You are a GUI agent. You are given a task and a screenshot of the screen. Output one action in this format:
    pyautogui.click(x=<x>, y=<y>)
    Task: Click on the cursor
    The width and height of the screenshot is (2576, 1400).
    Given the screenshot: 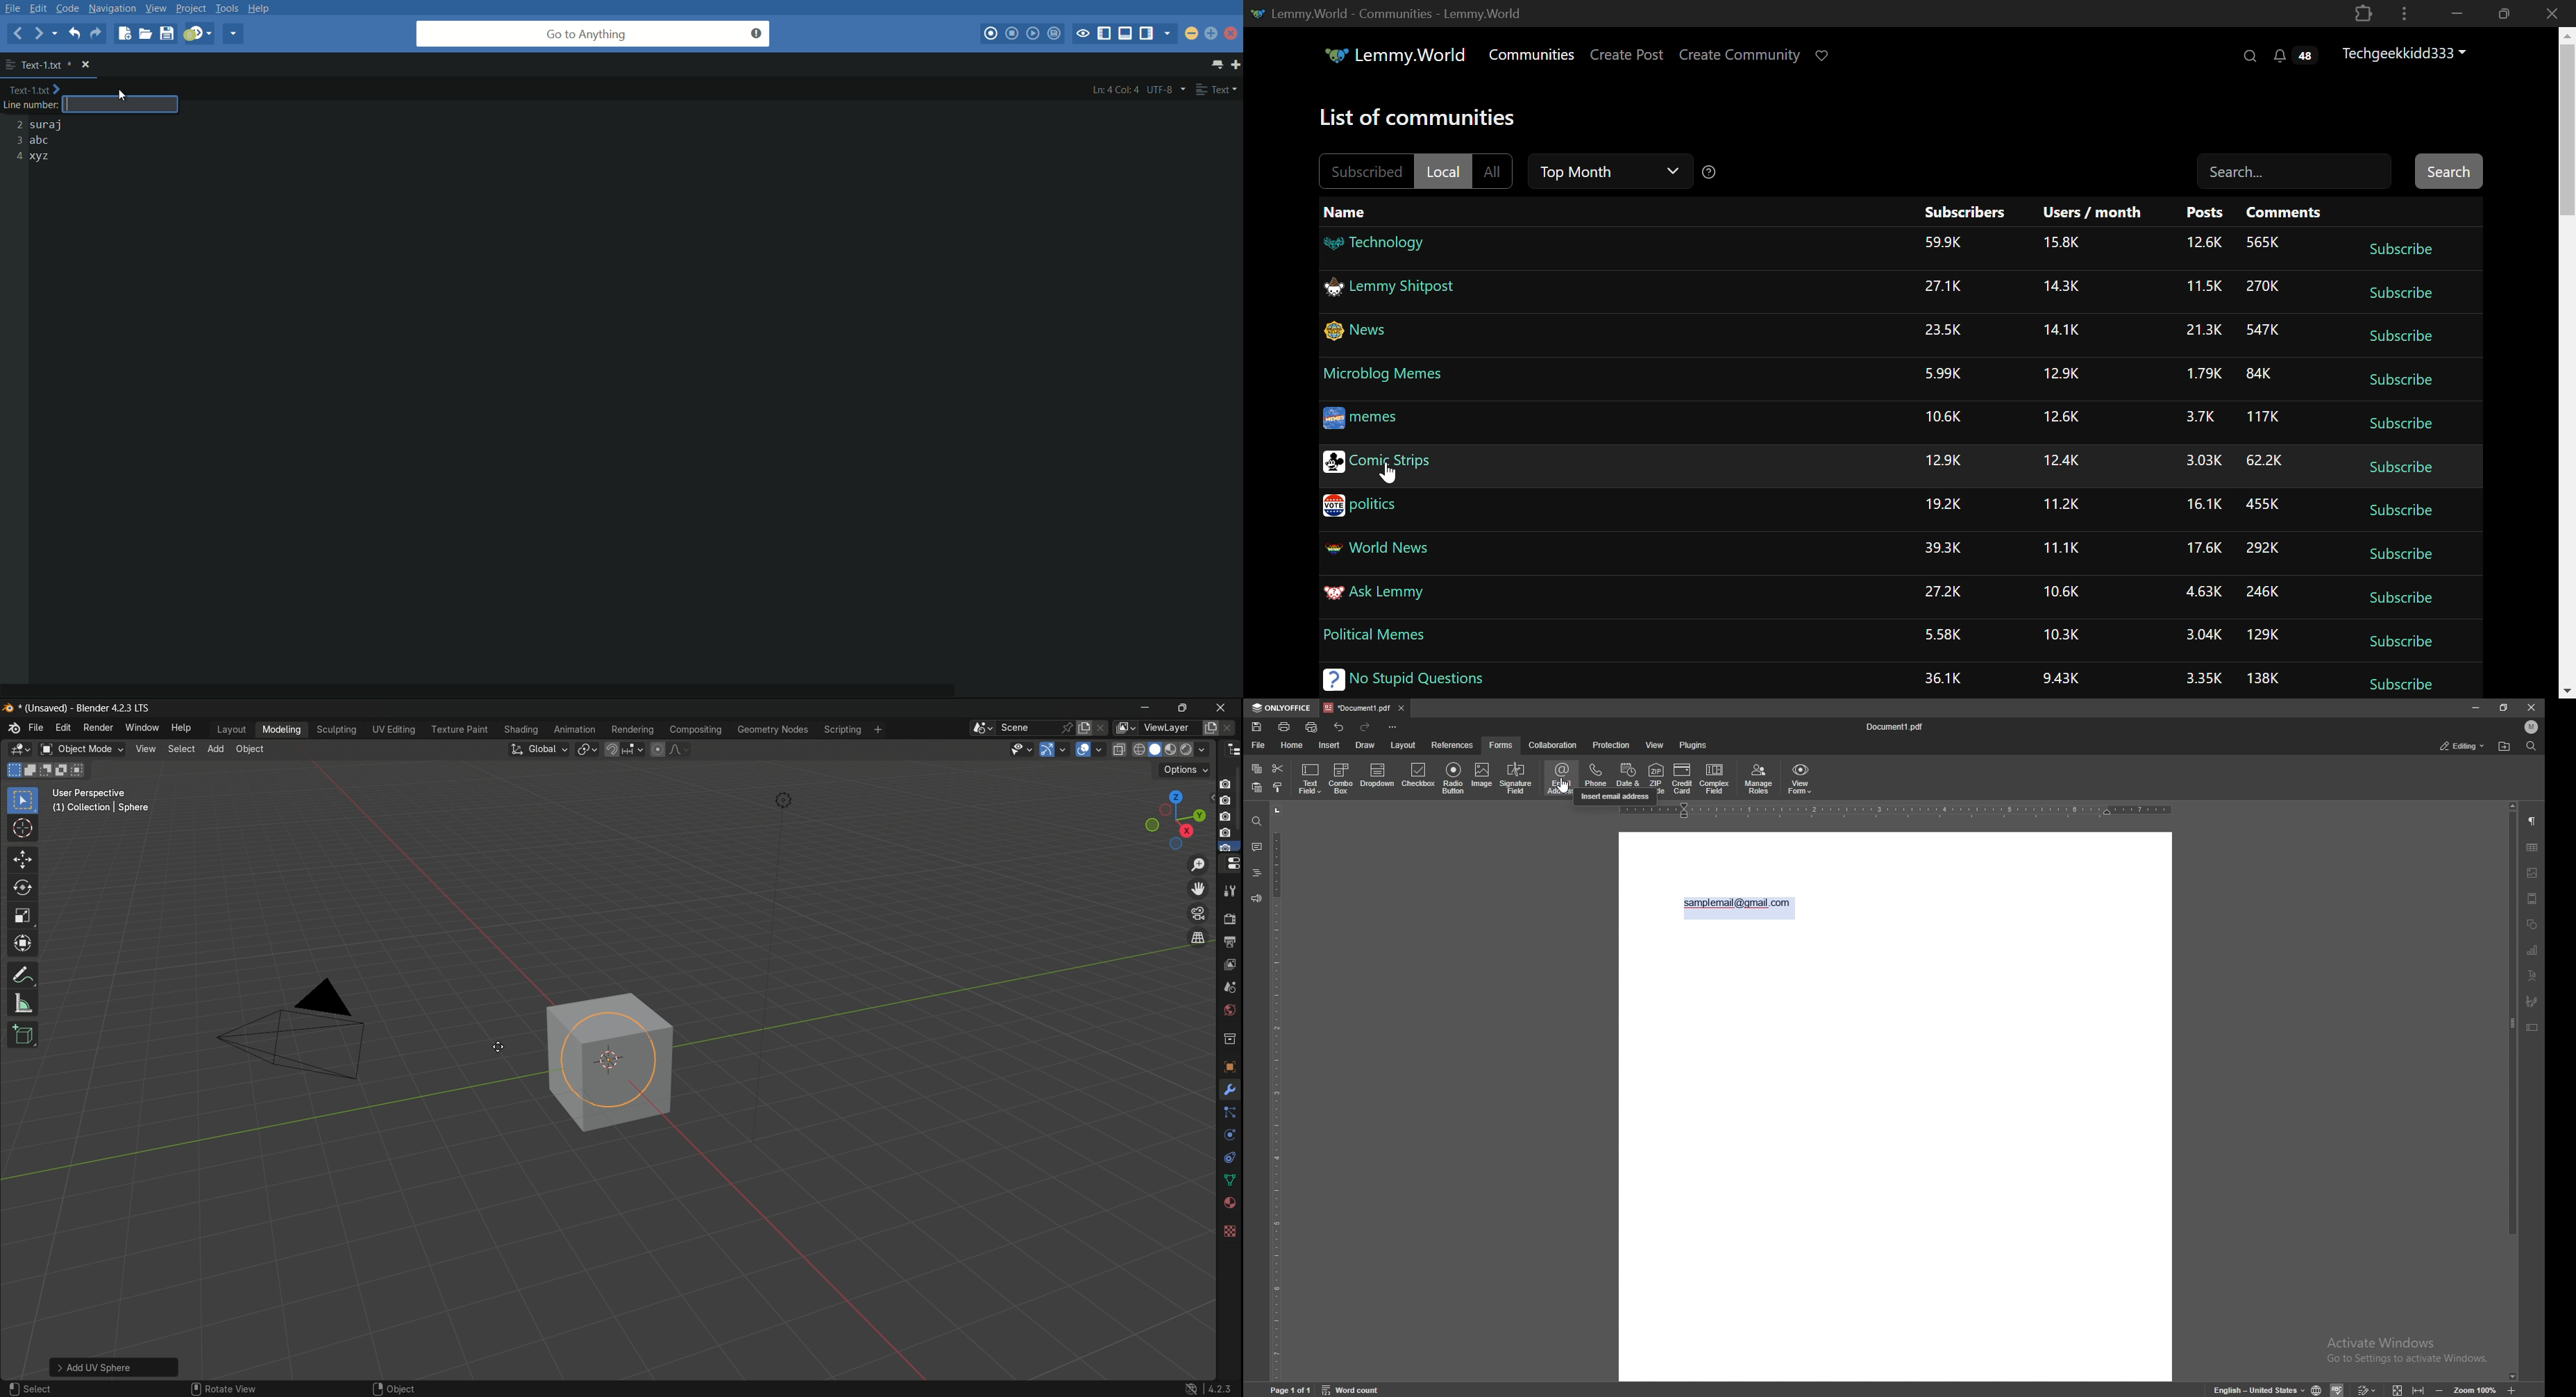 What is the action you would take?
    pyautogui.click(x=23, y=830)
    